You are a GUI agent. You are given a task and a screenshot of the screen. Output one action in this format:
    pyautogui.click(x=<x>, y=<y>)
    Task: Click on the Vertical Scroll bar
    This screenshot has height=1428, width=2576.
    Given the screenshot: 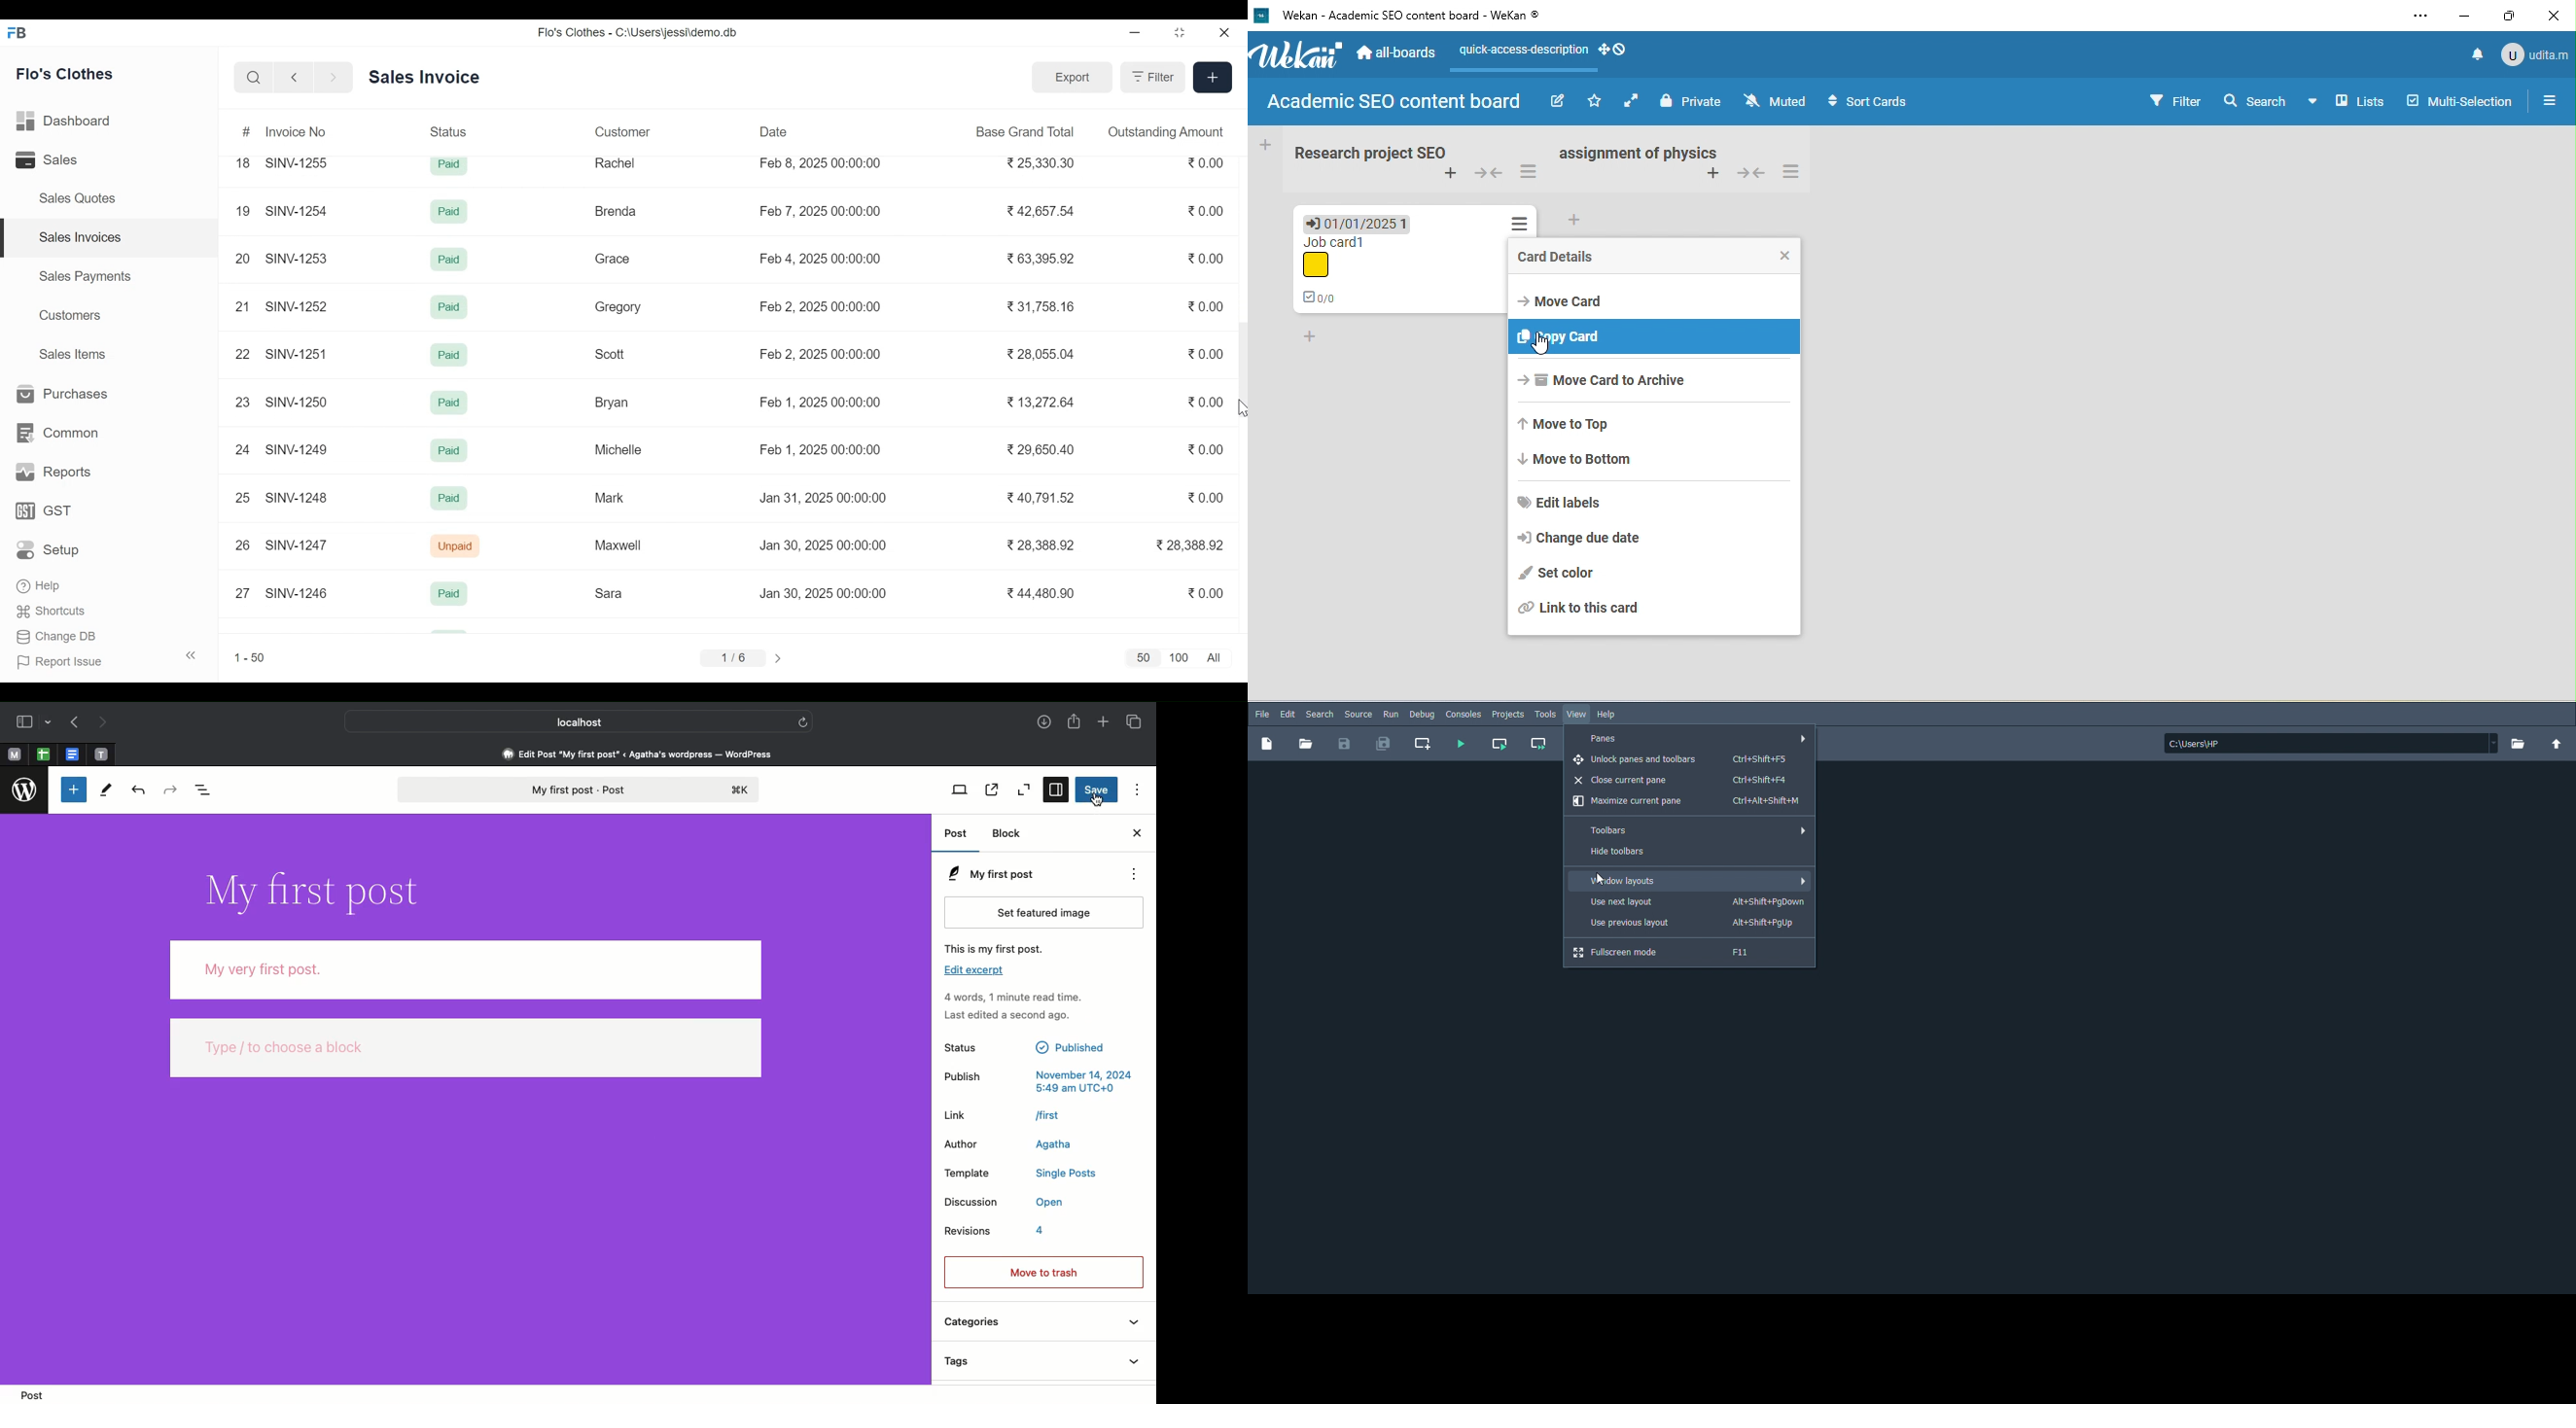 What is the action you would take?
    pyautogui.click(x=1240, y=367)
    